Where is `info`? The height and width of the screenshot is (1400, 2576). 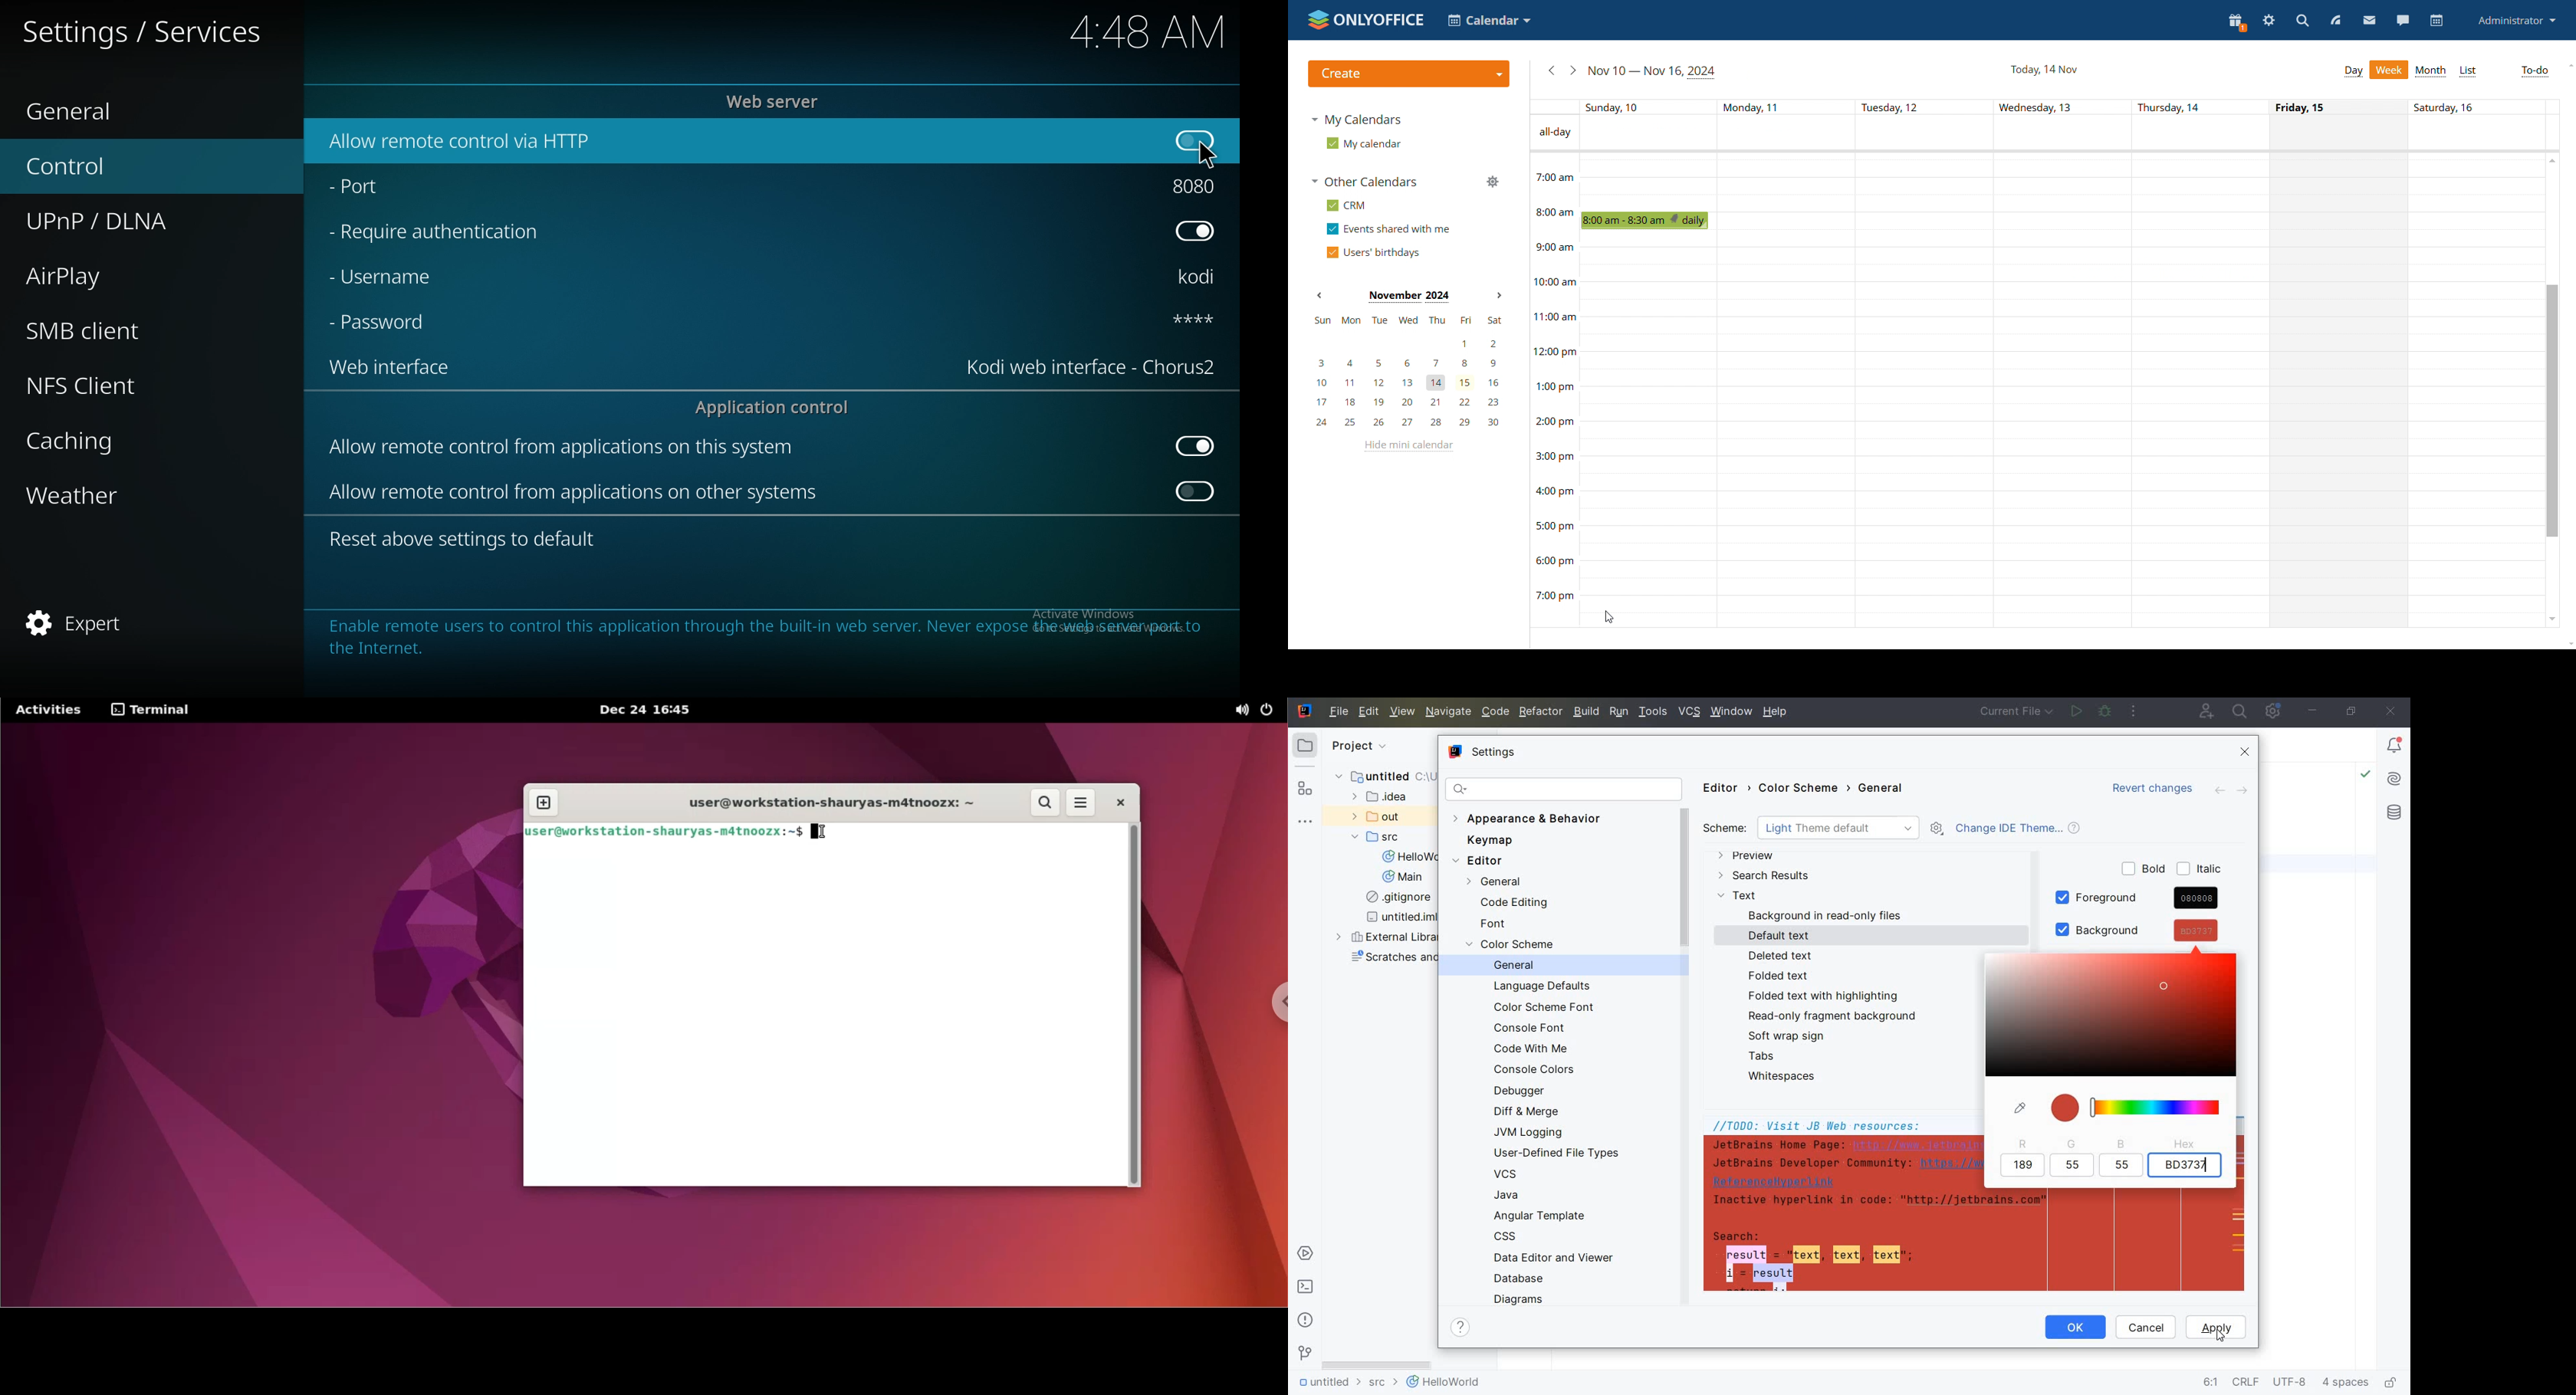 info is located at coordinates (765, 636).